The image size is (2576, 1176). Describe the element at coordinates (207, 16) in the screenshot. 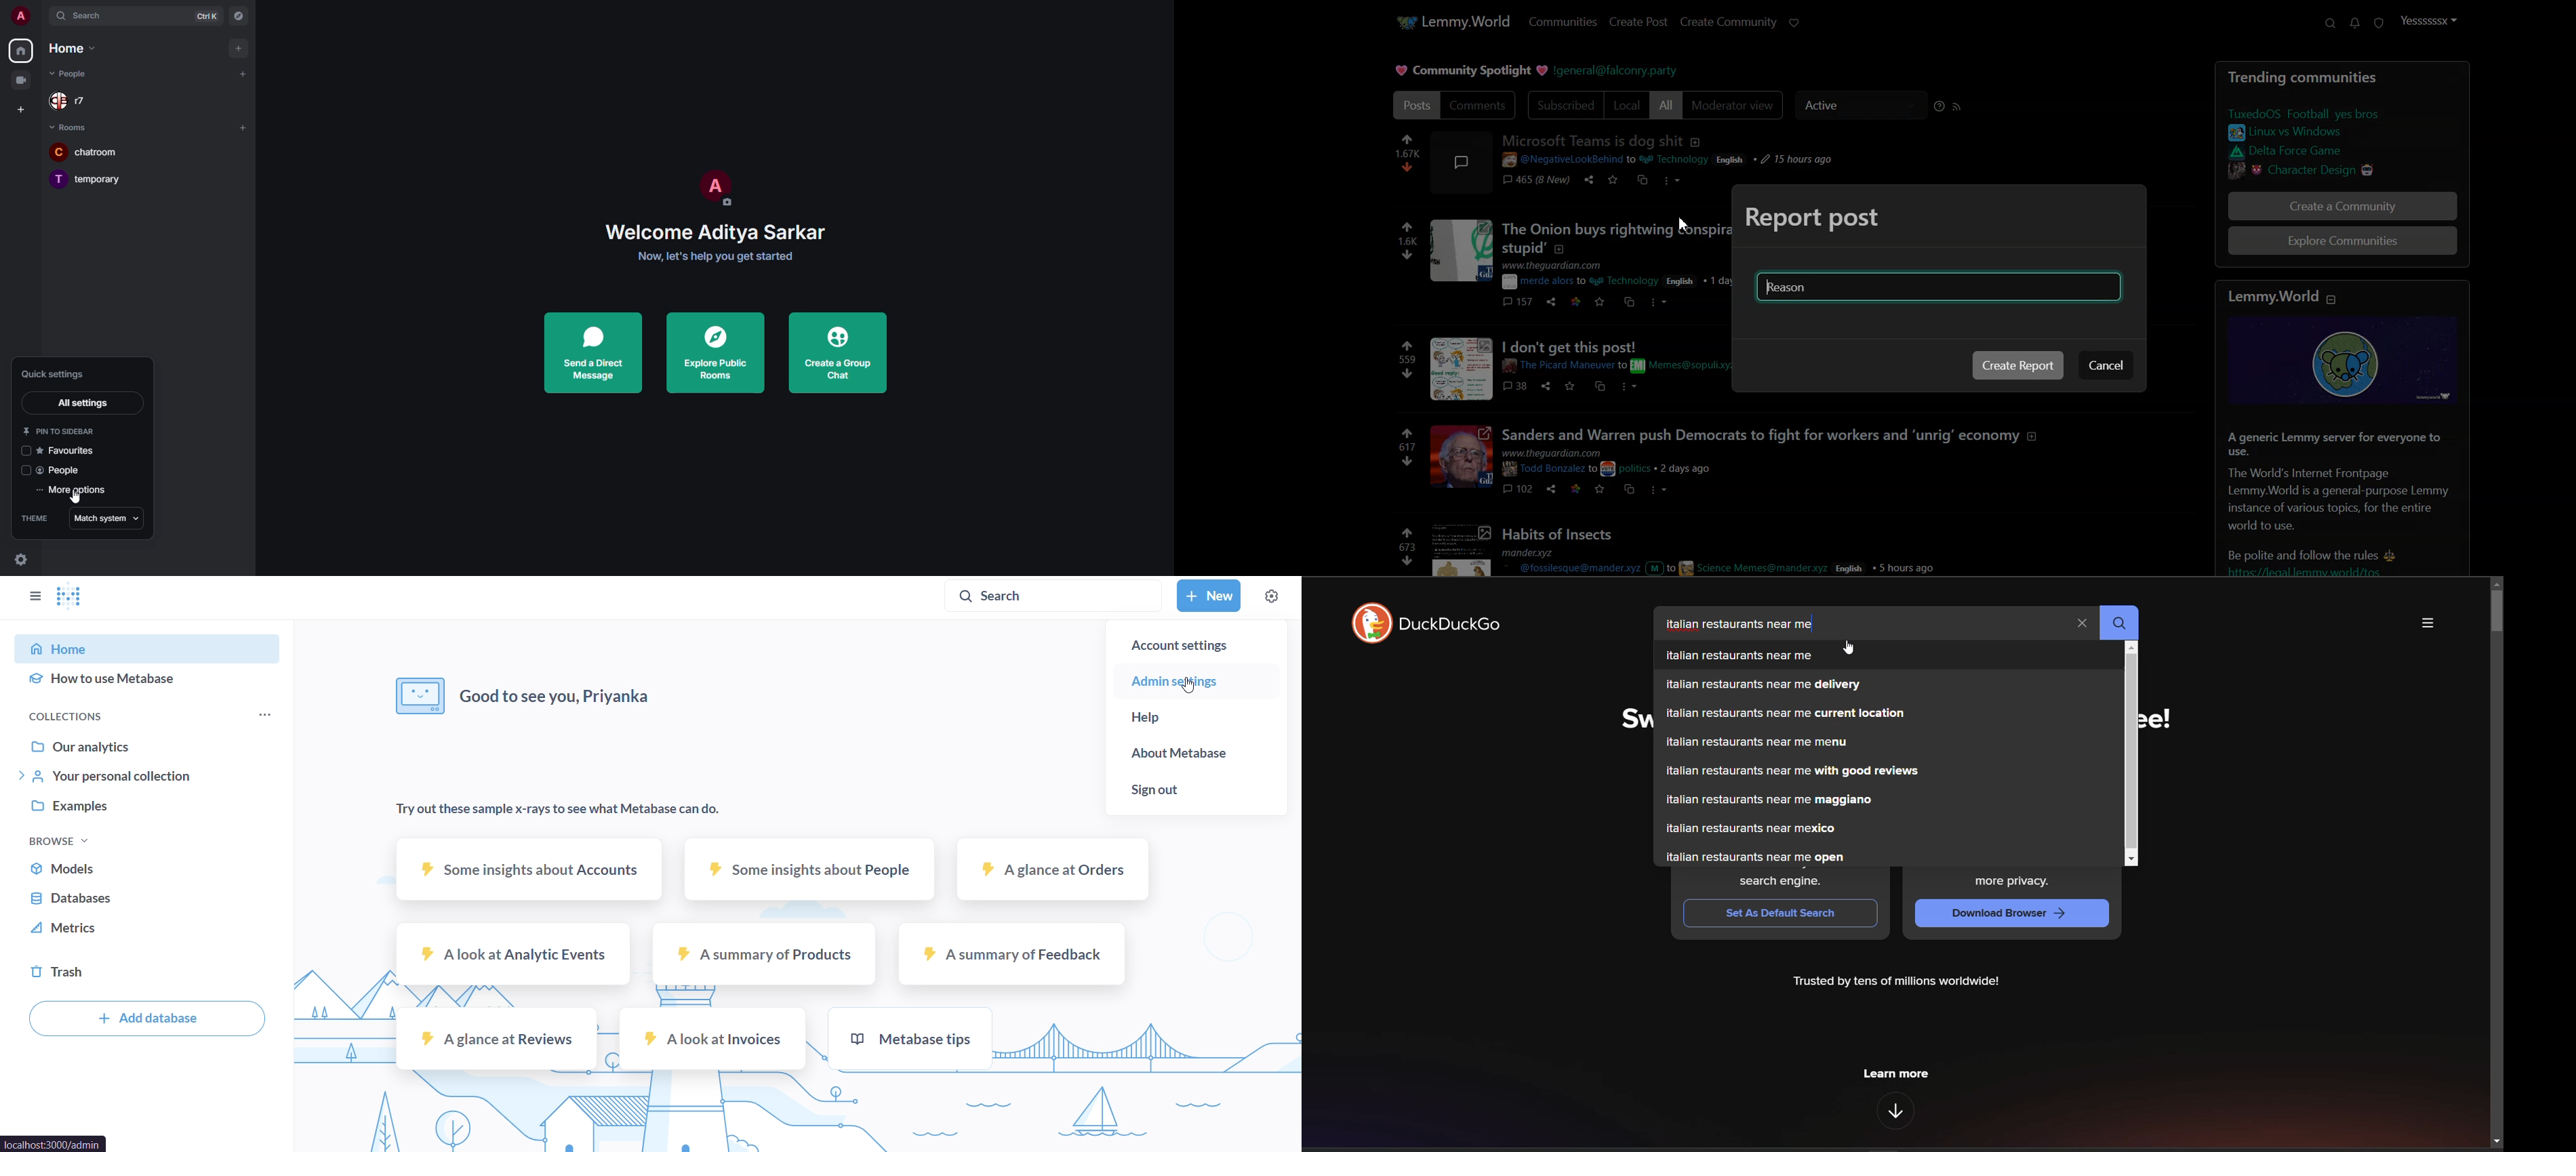

I see `ctrl K` at that location.